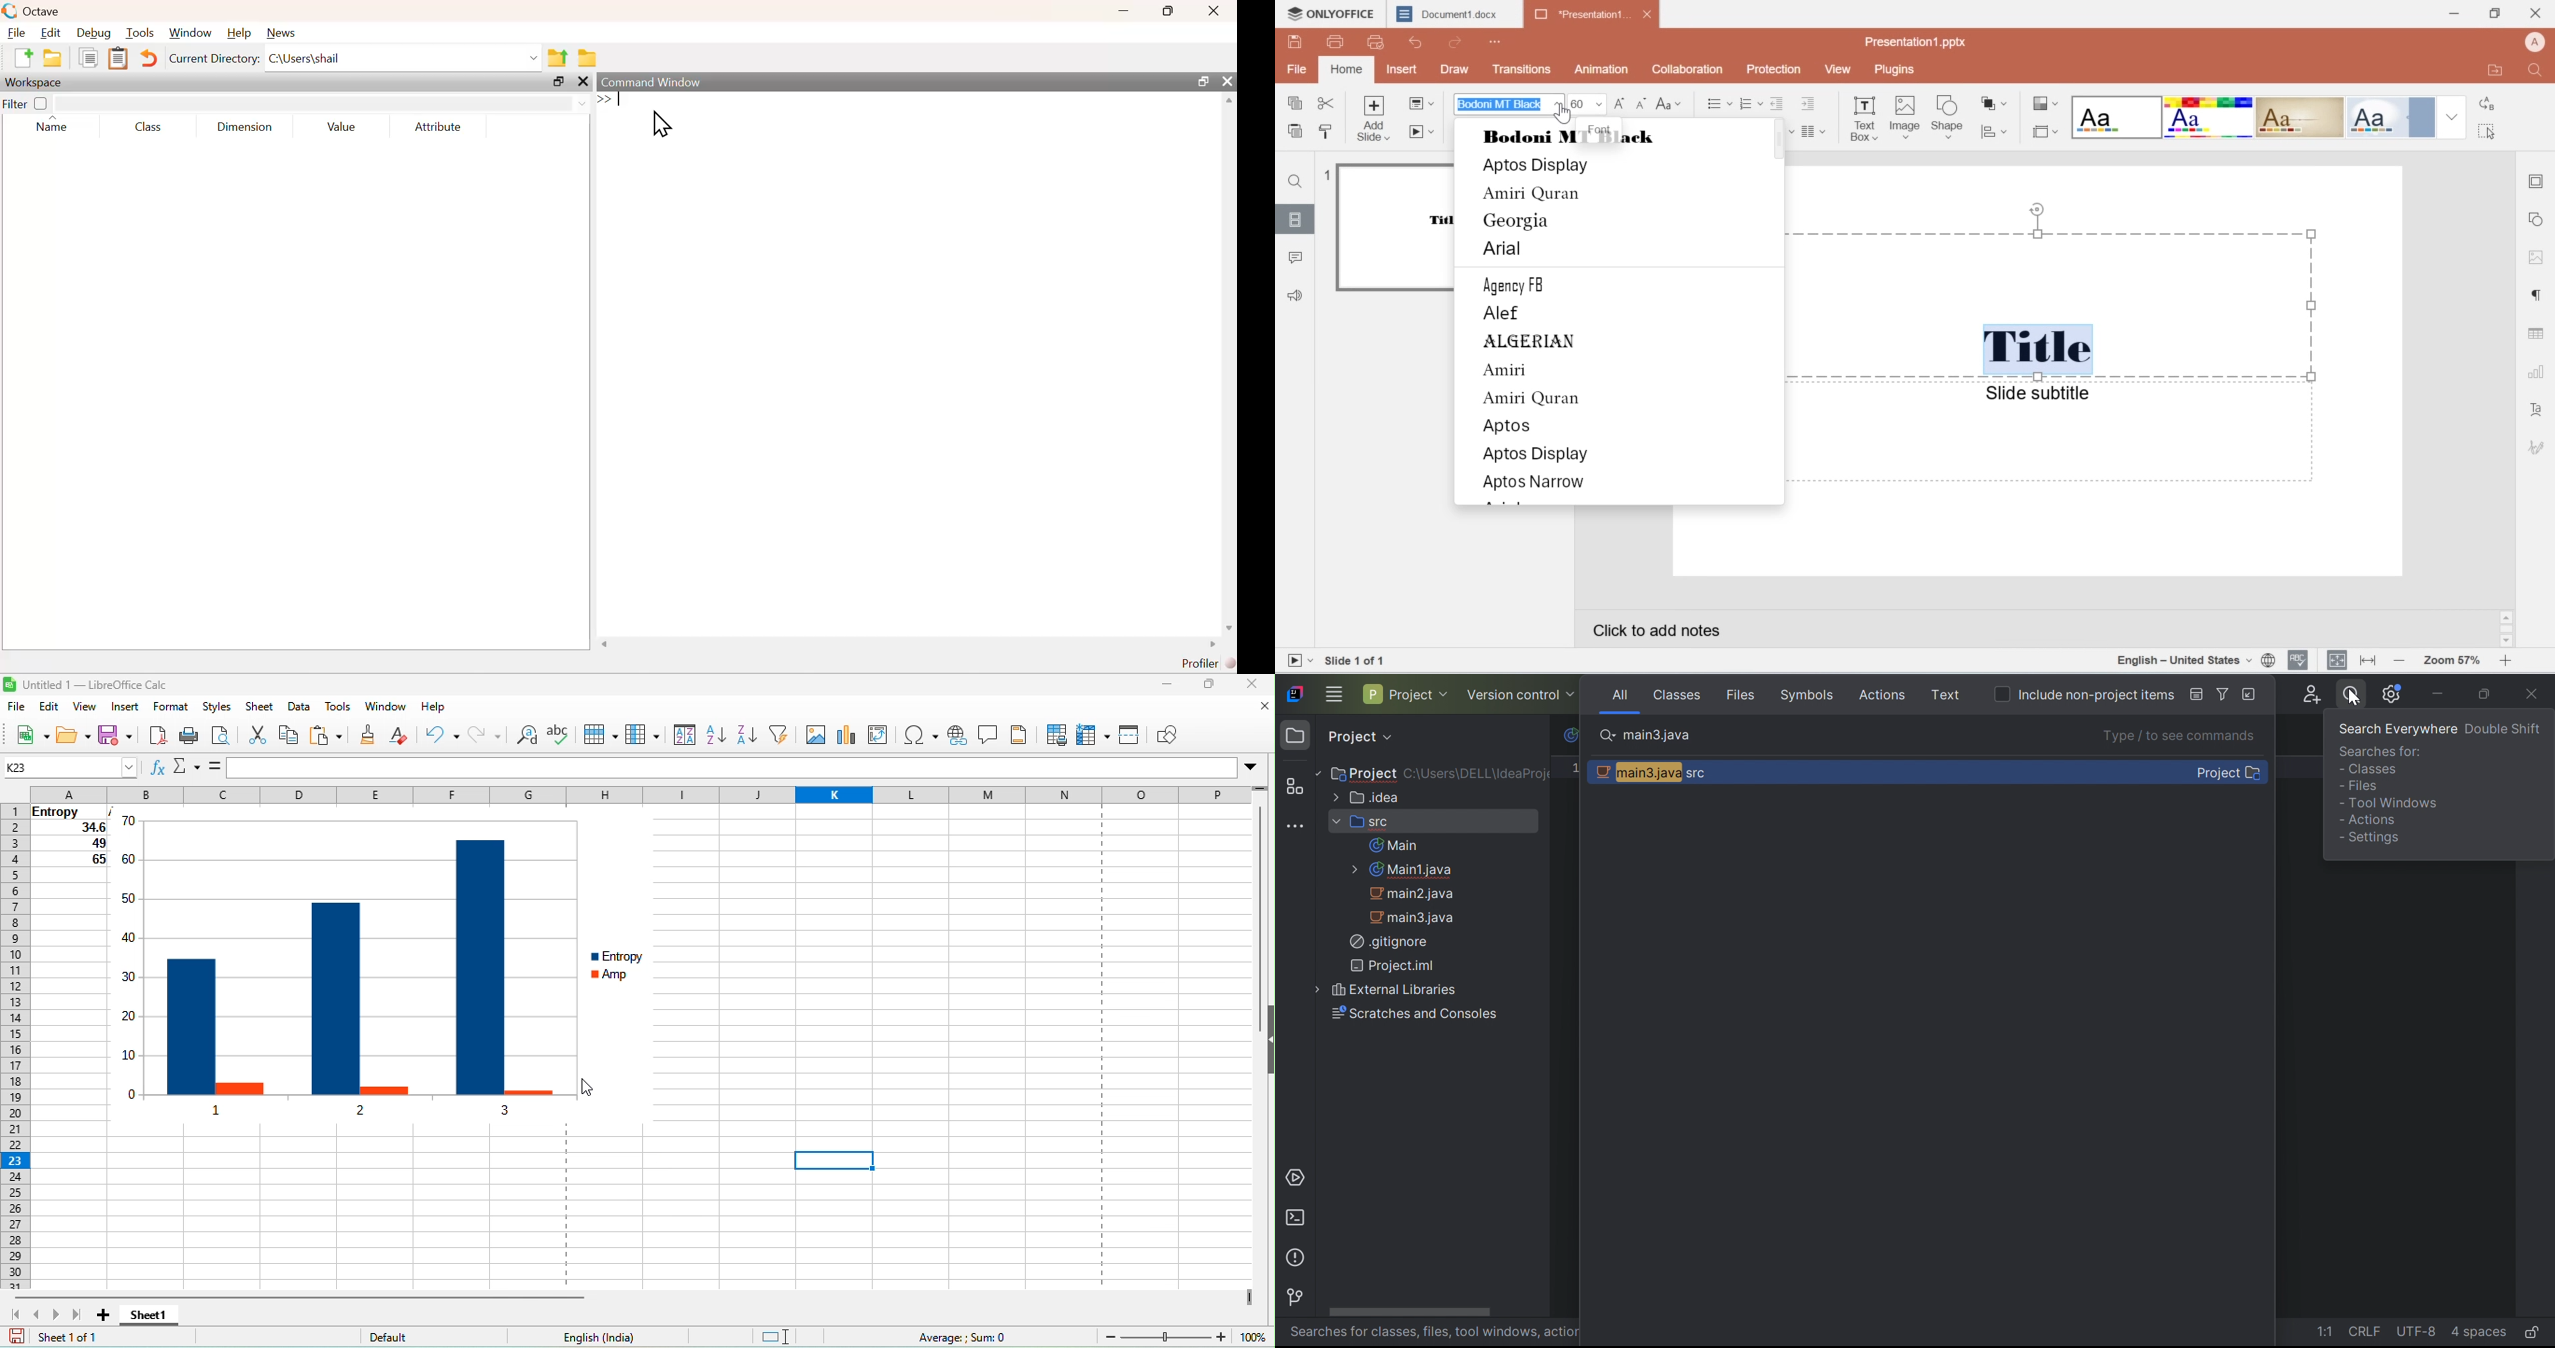  What do you see at coordinates (2451, 661) in the screenshot?
I see `zoom ` at bounding box center [2451, 661].